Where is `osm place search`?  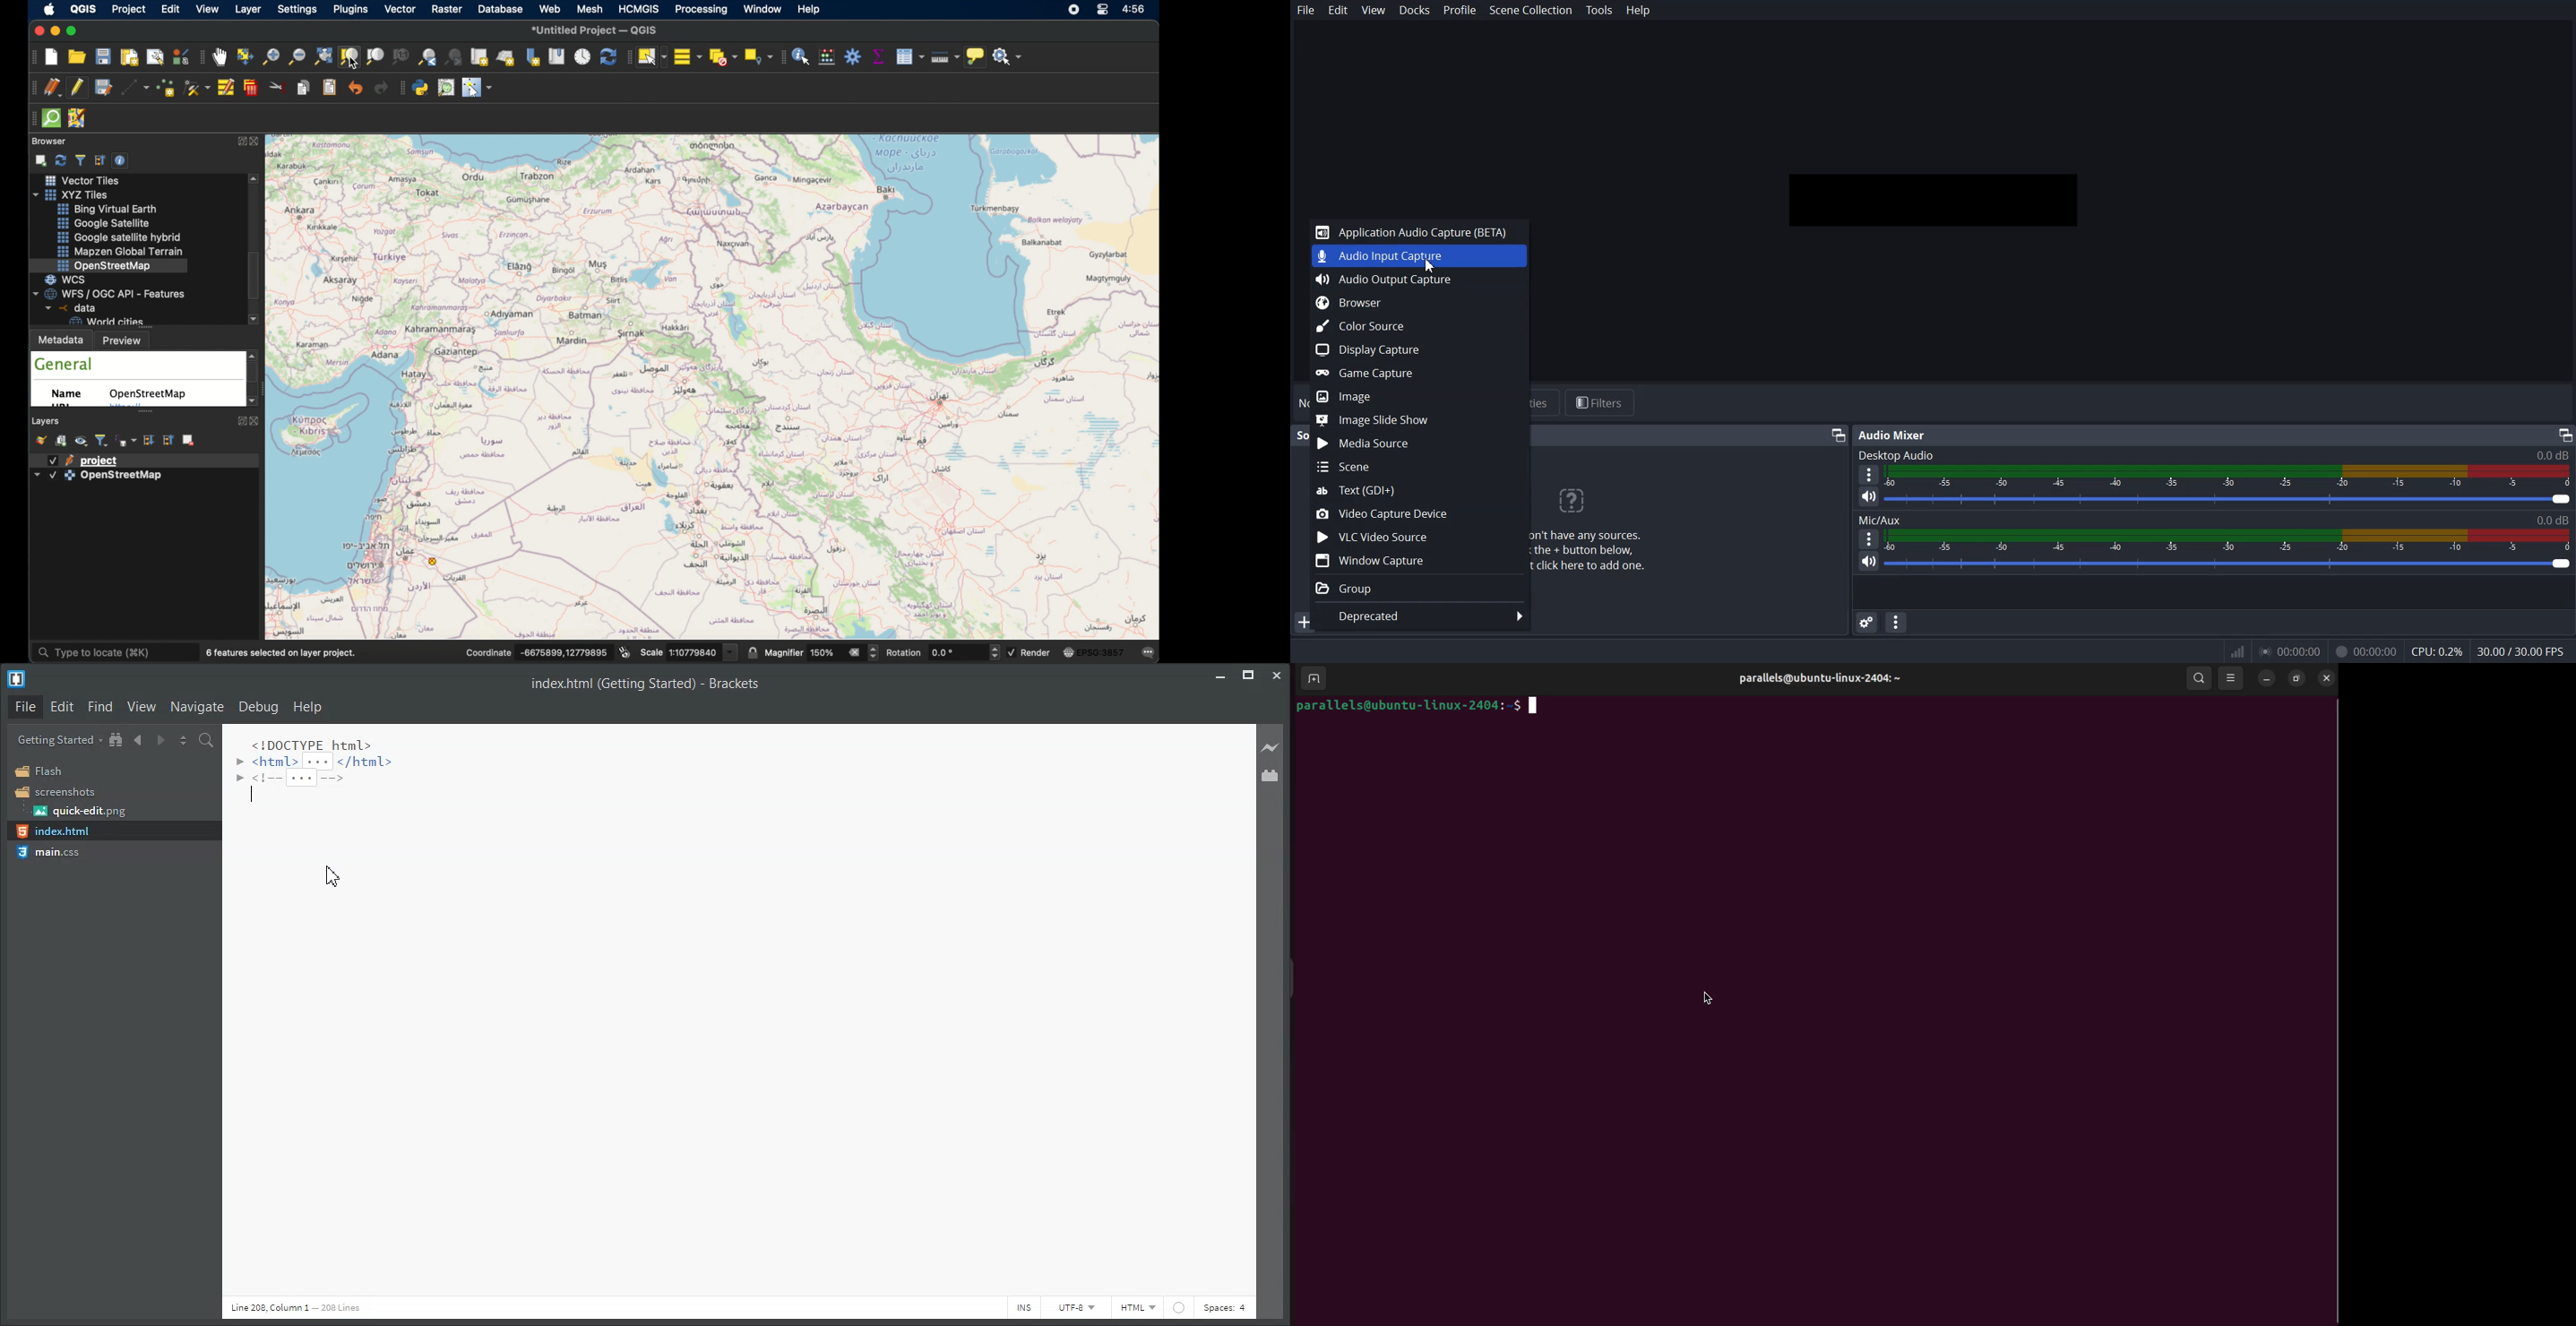
osm place search is located at coordinates (448, 87).